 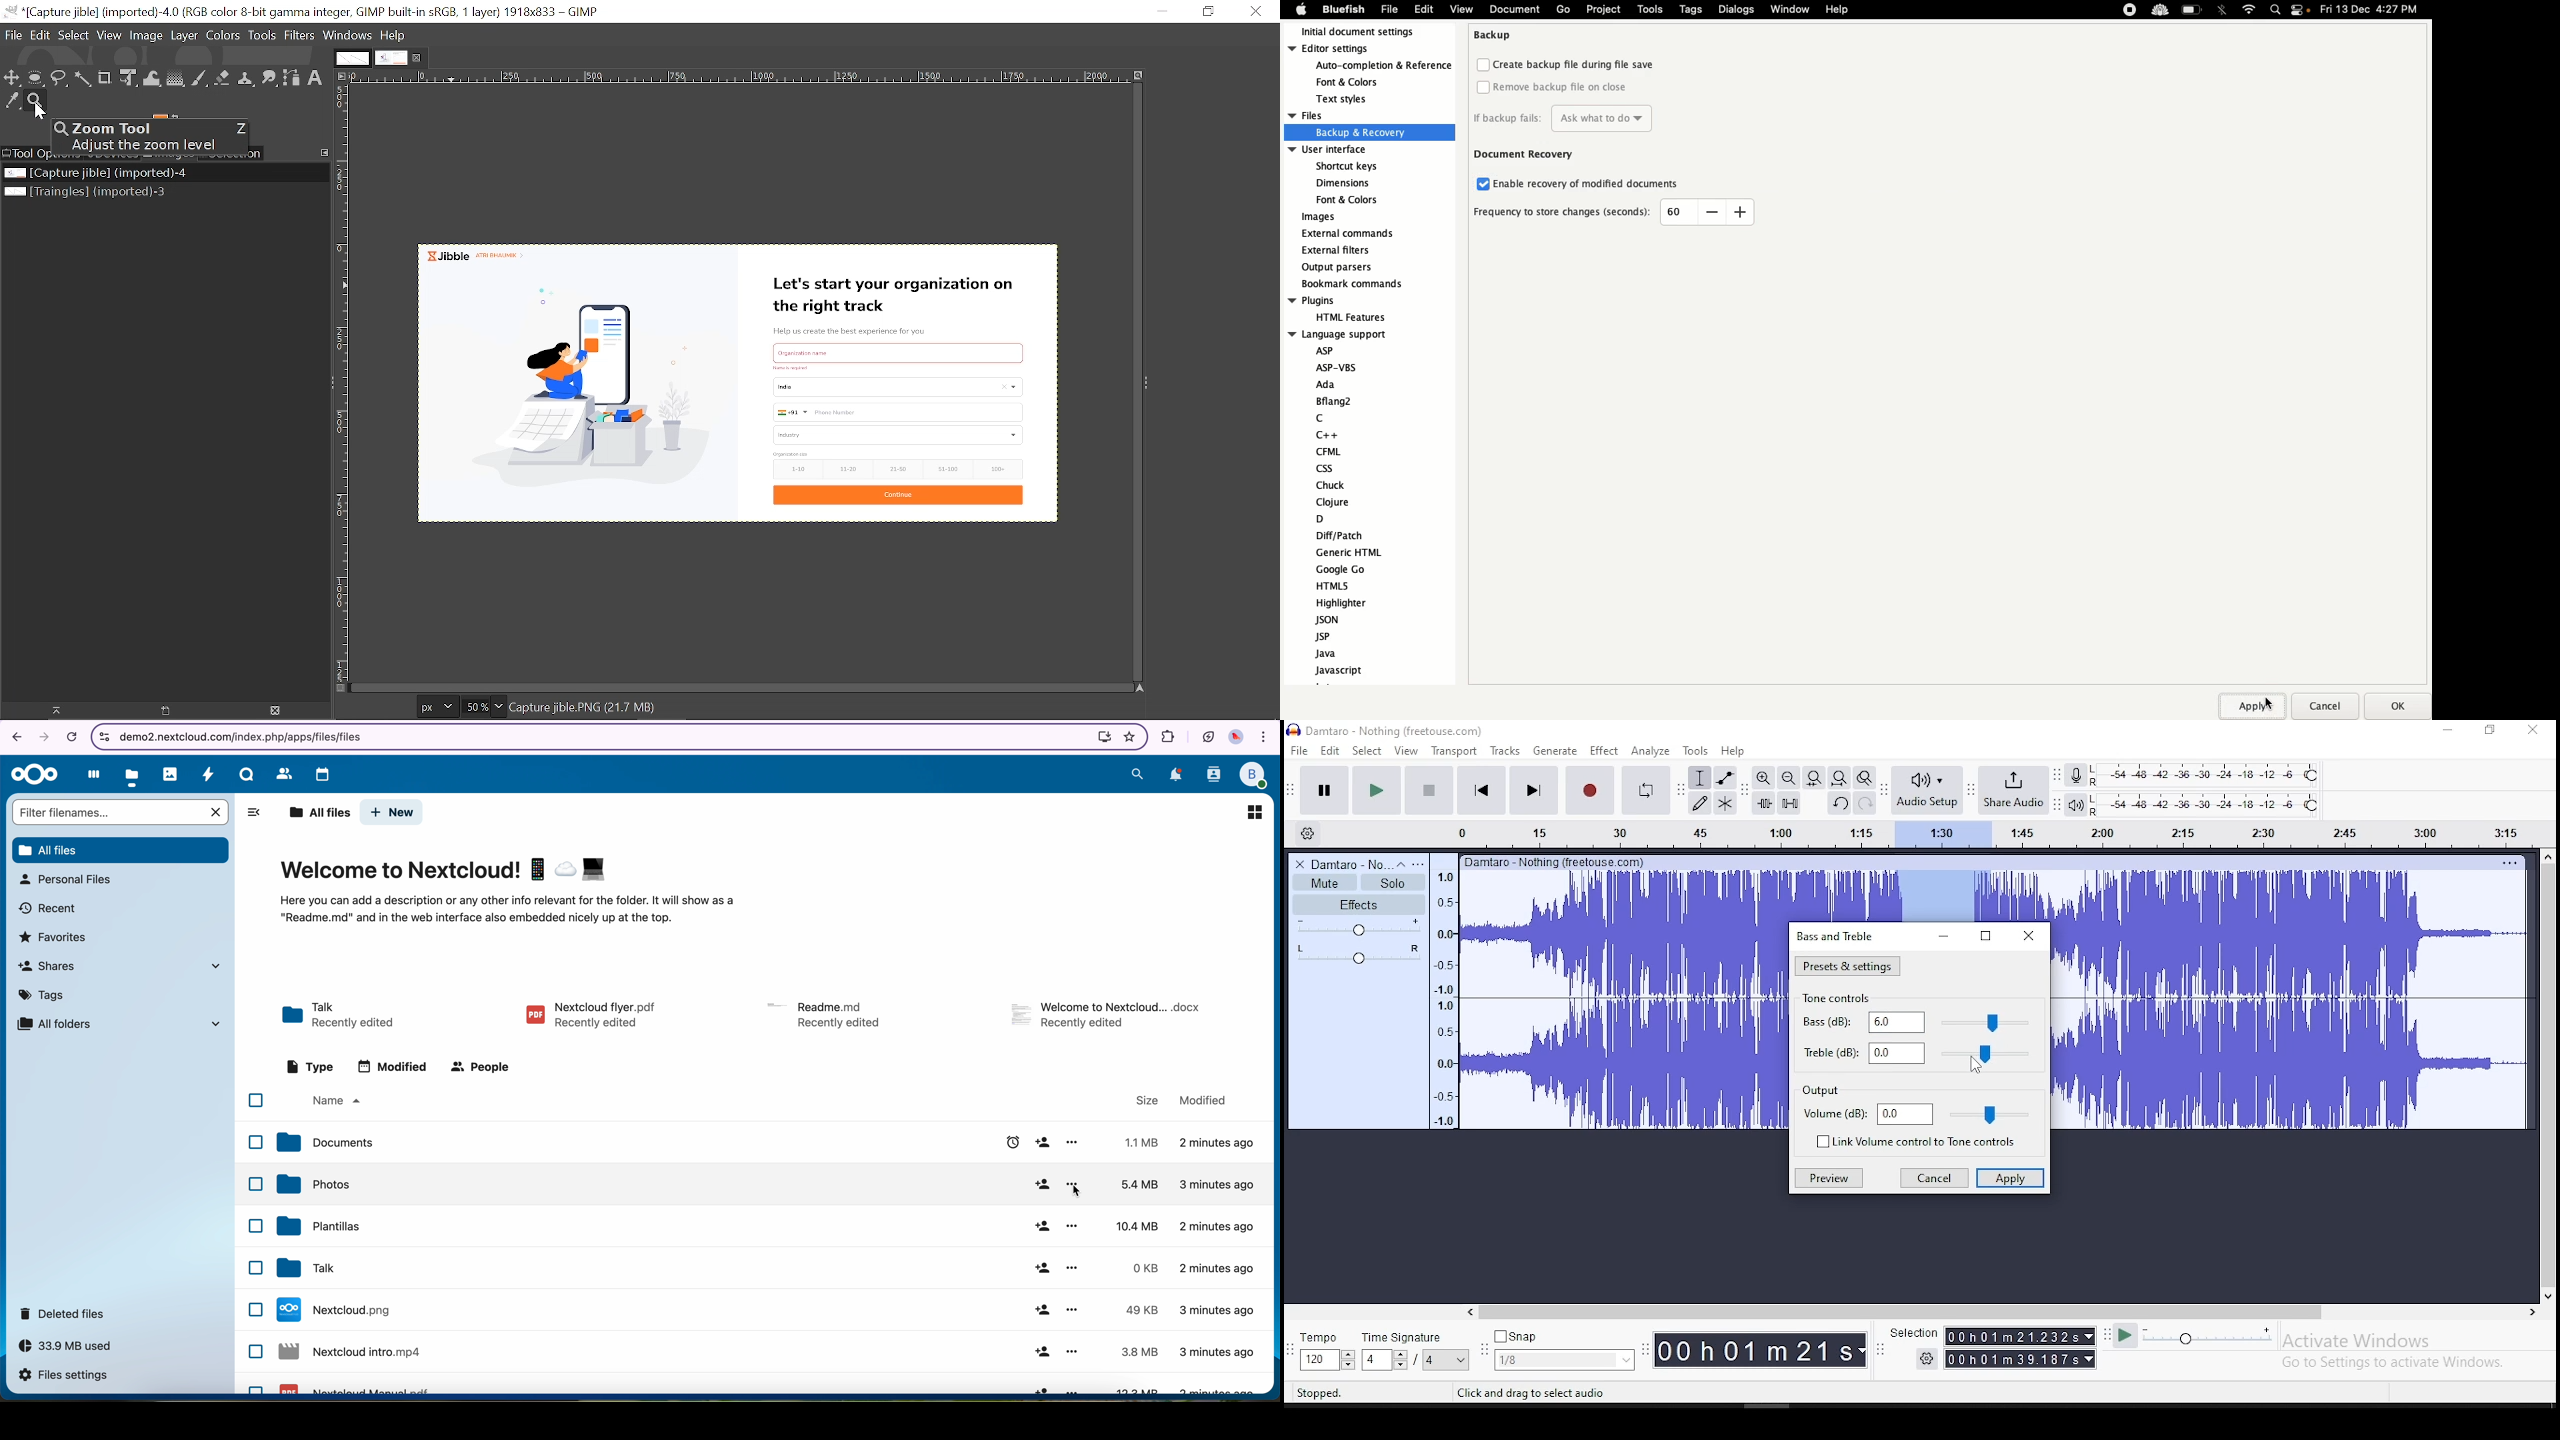 What do you see at coordinates (590, 1013) in the screenshot?
I see `pdf file` at bounding box center [590, 1013].